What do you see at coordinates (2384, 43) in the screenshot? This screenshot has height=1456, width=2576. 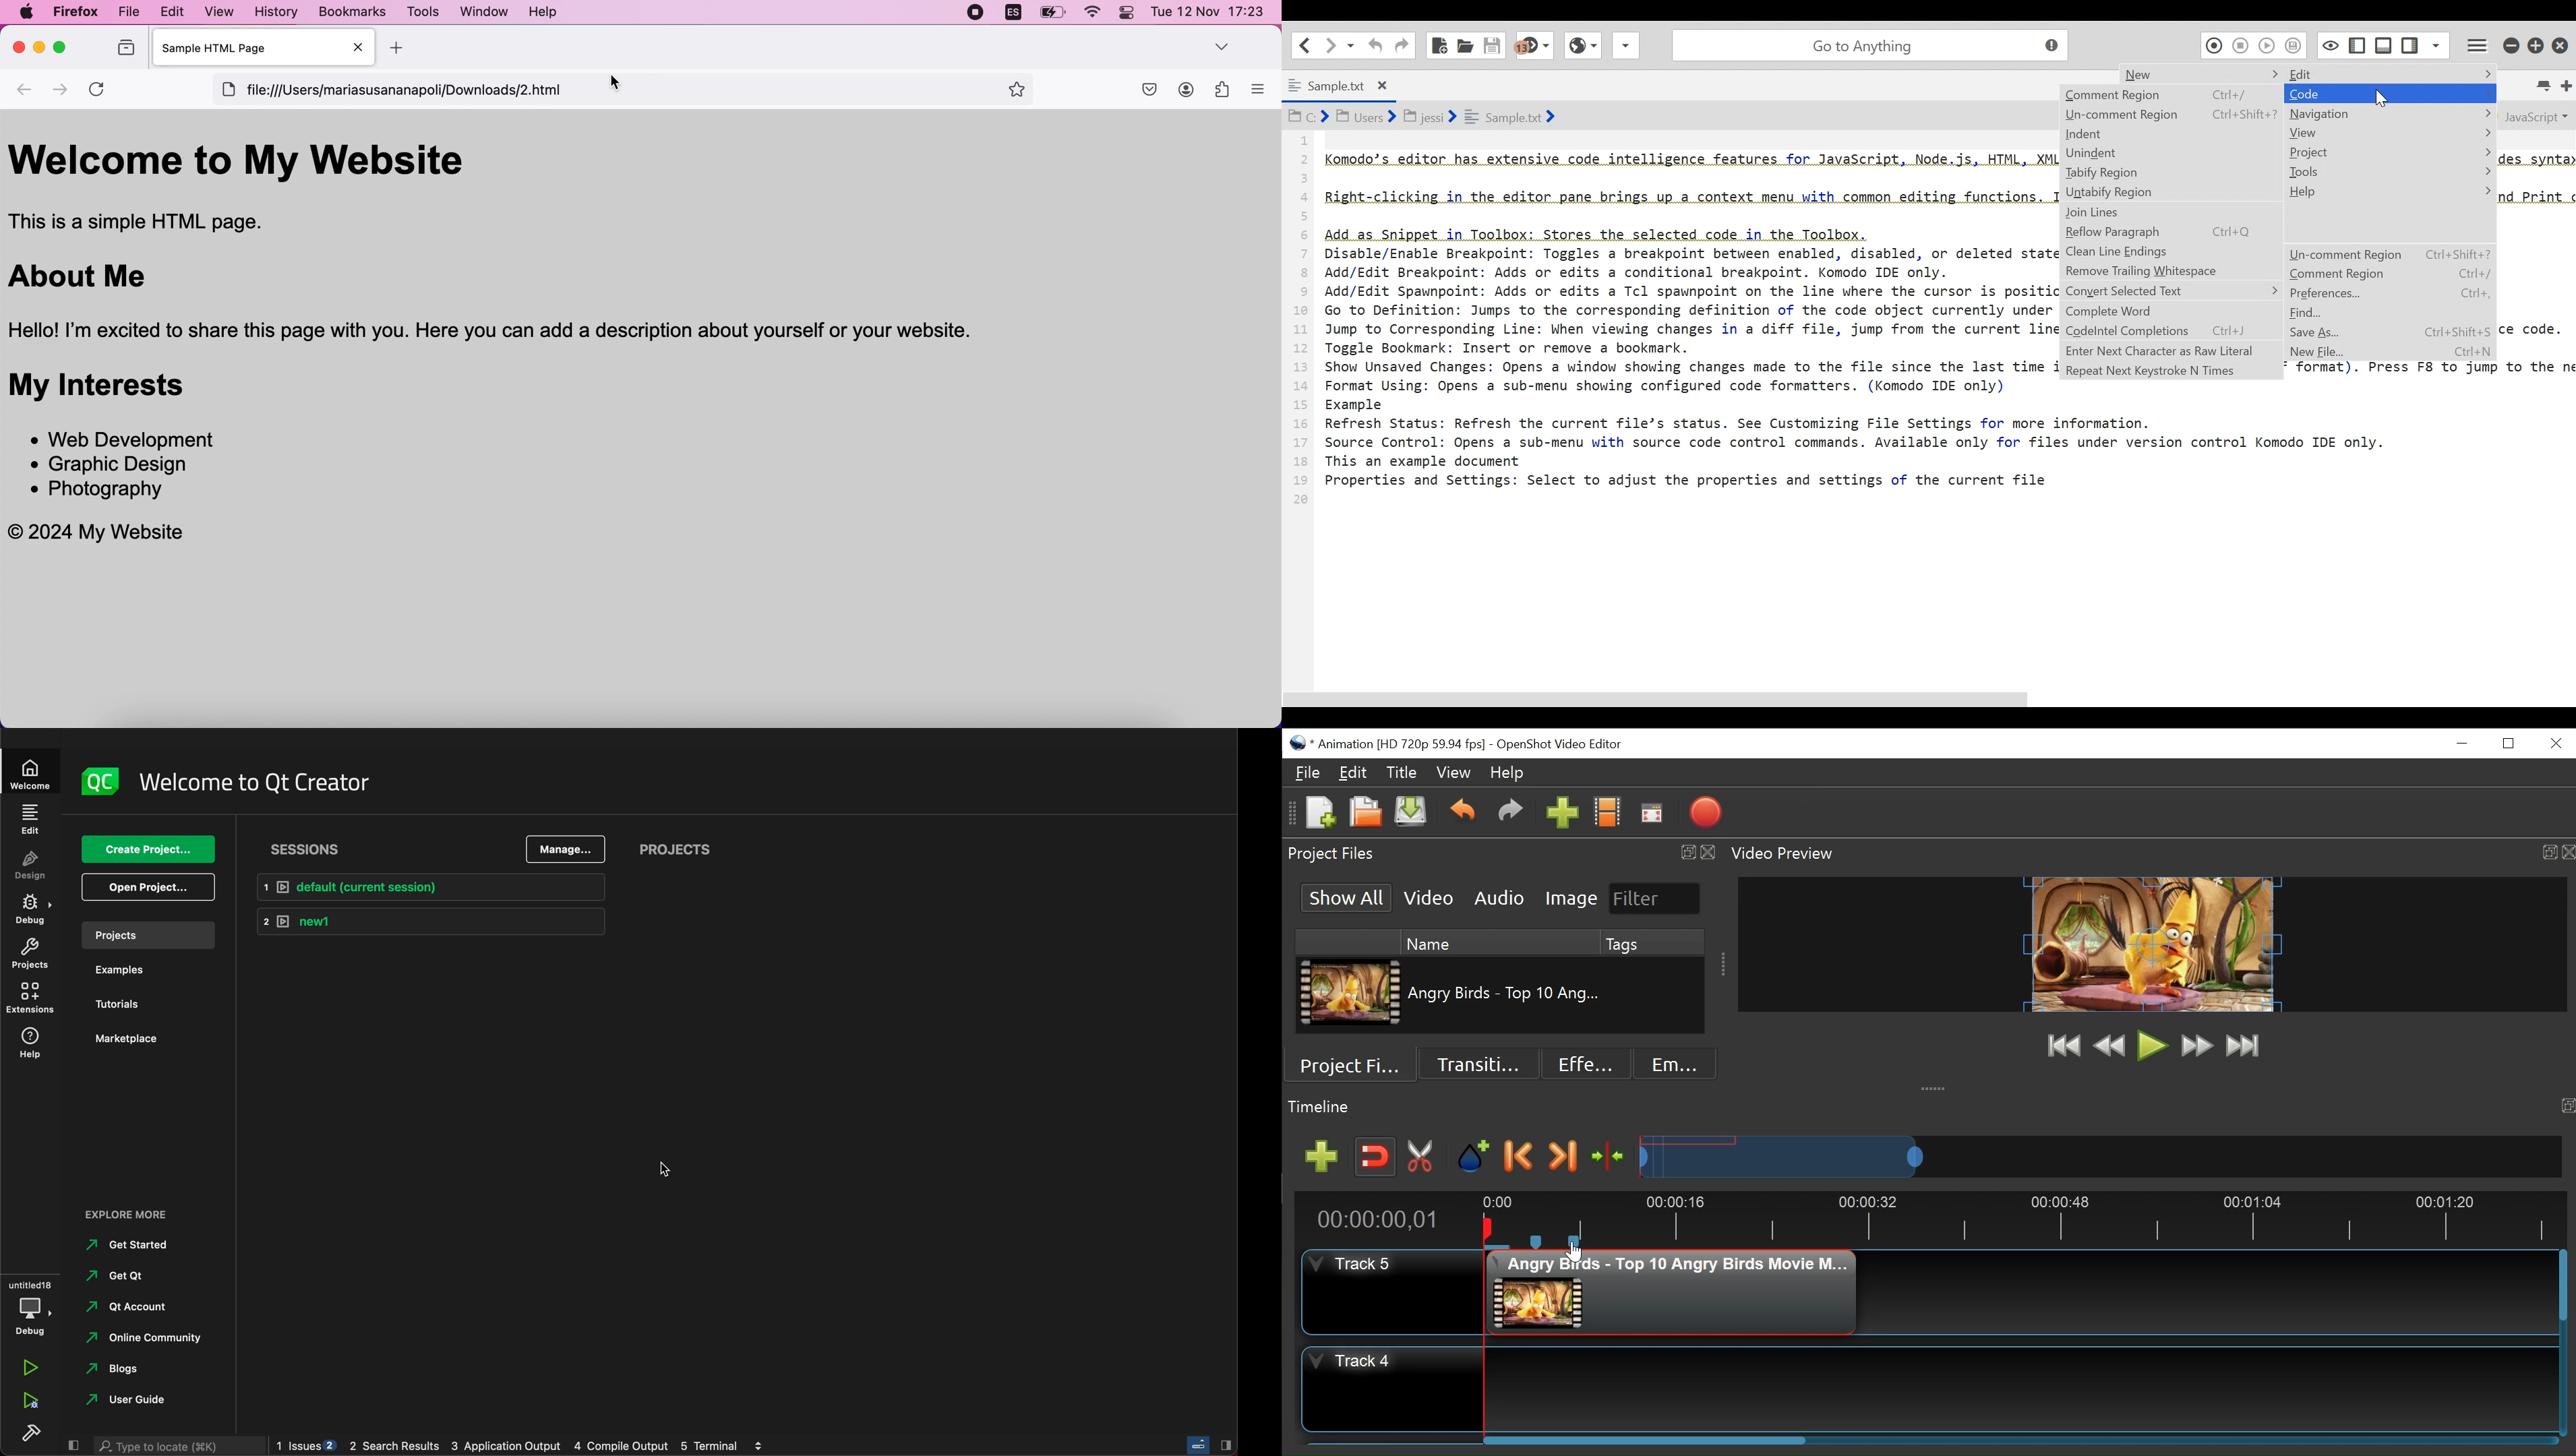 I see `Show/Hide Bottom Panel` at bounding box center [2384, 43].